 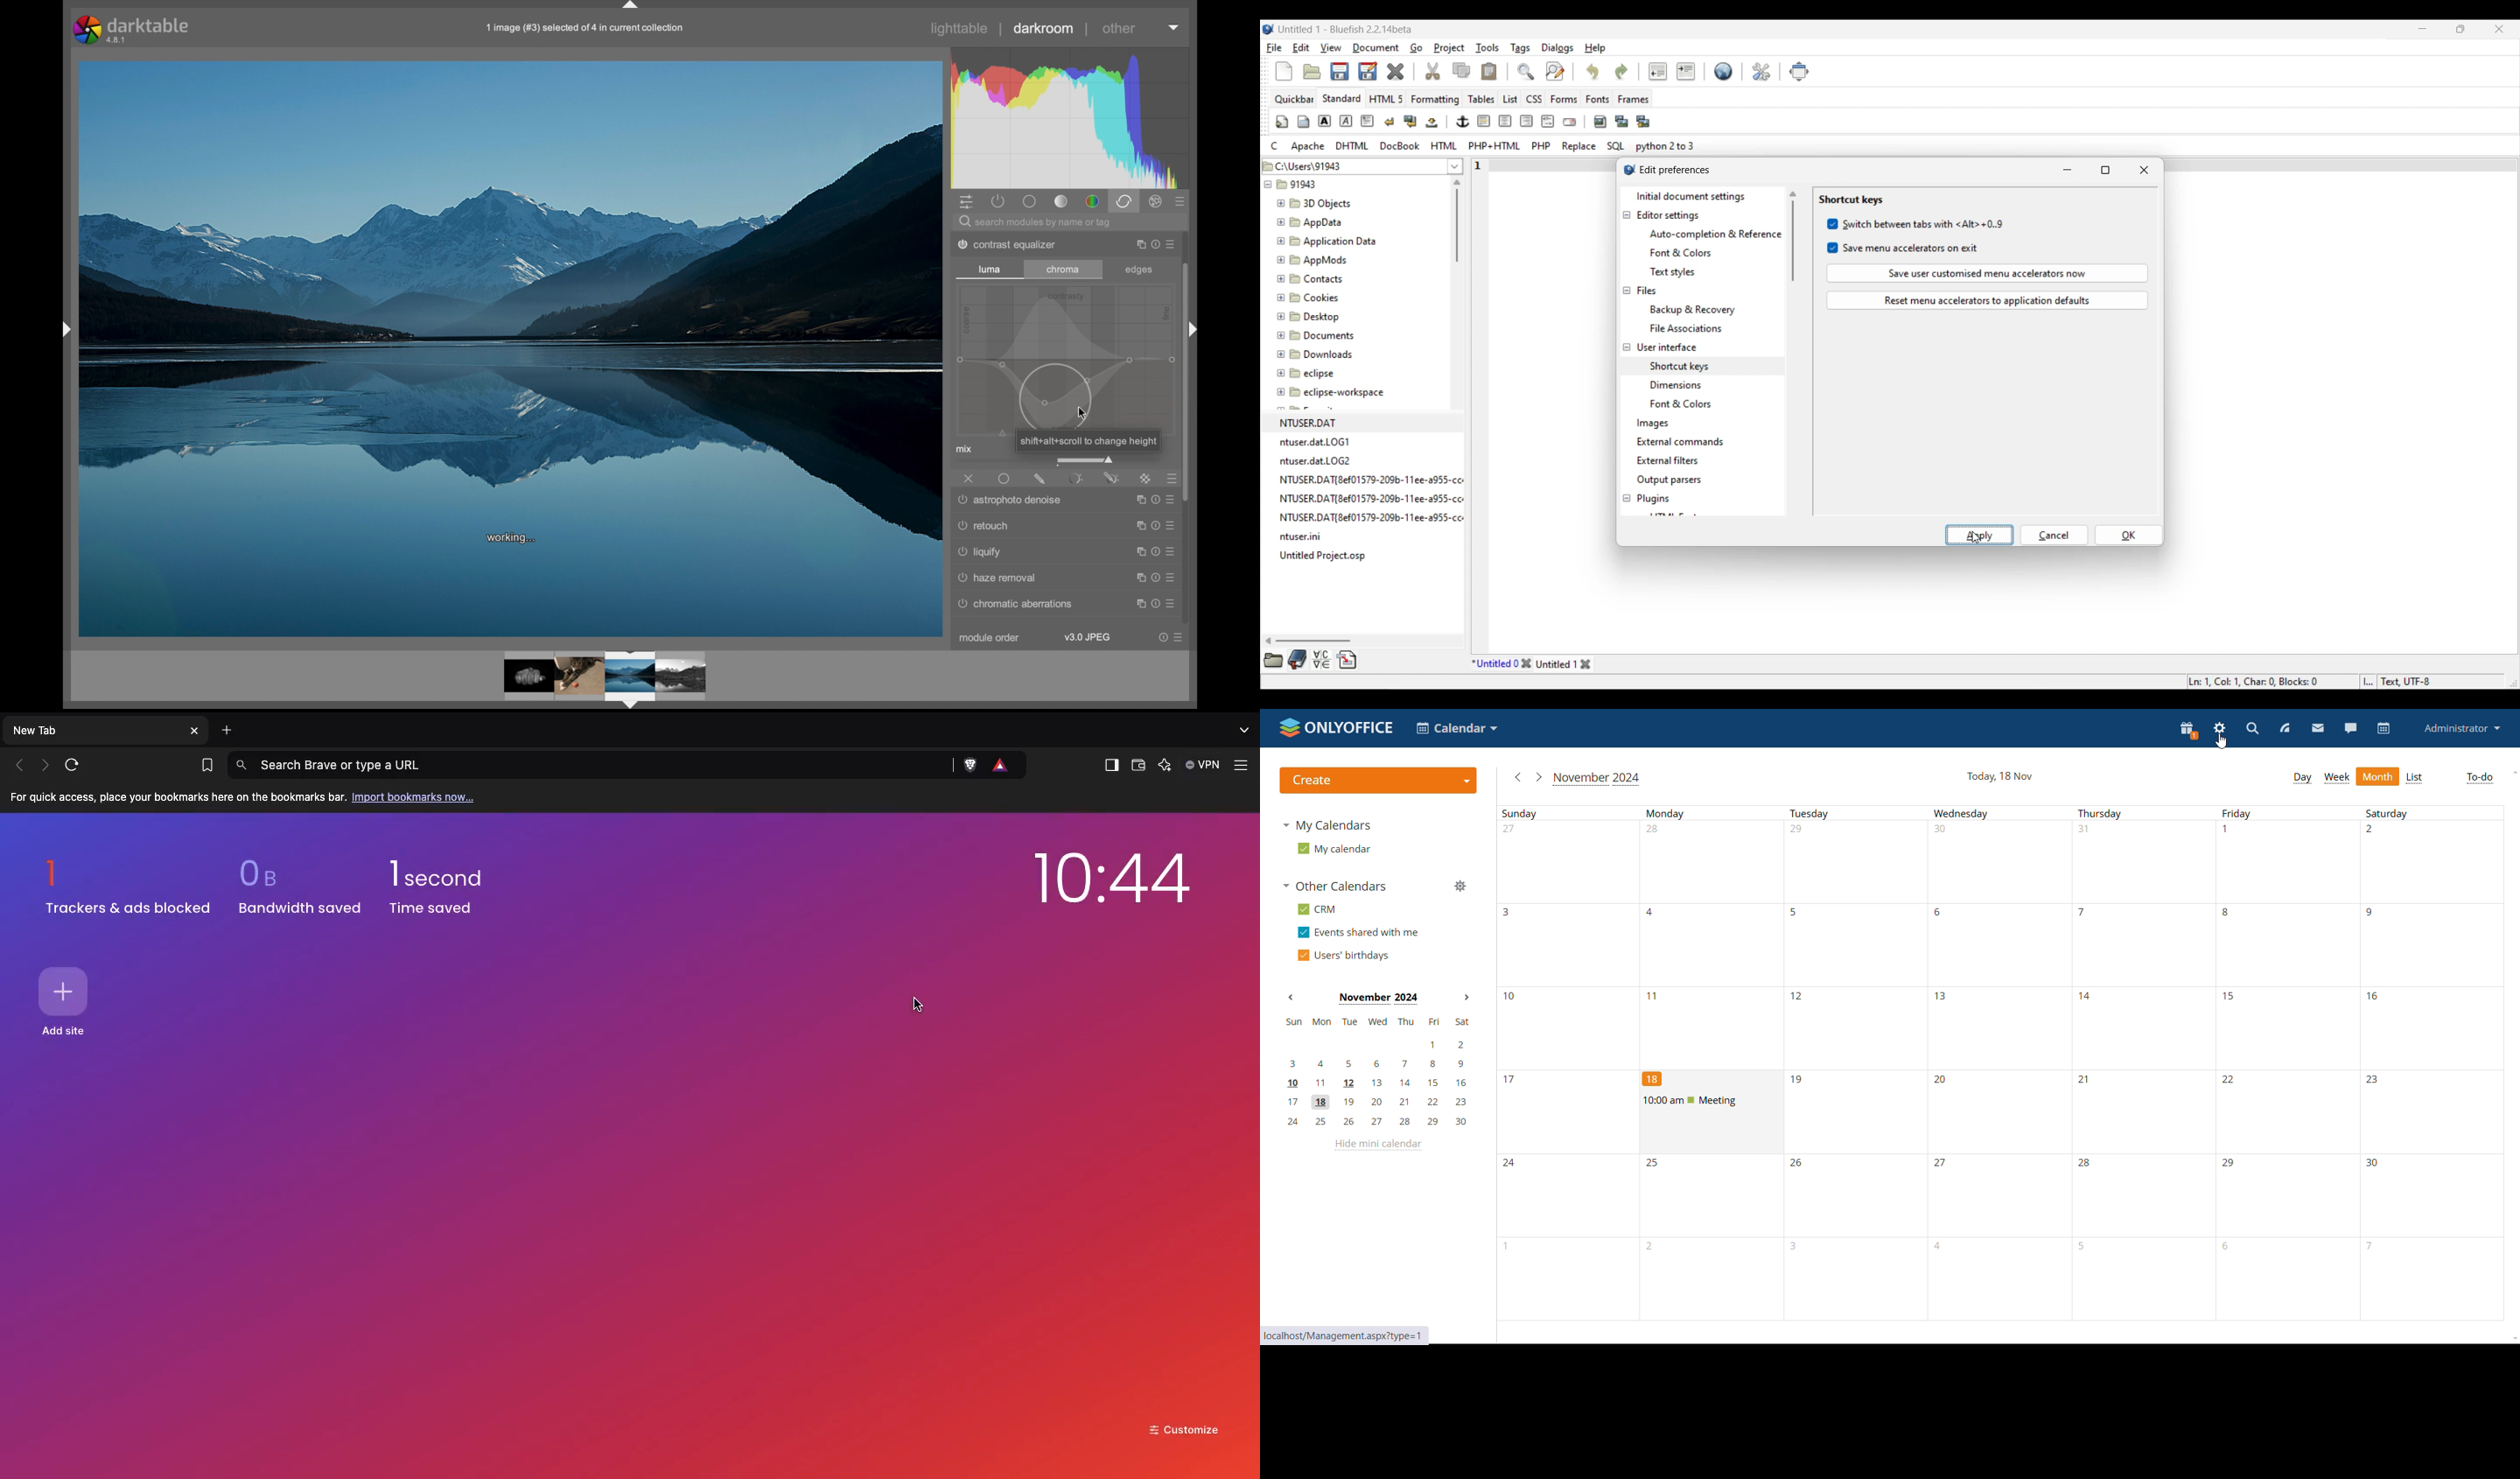 What do you see at coordinates (2144, 170) in the screenshot?
I see `Close` at bounding box center [2144, 170].